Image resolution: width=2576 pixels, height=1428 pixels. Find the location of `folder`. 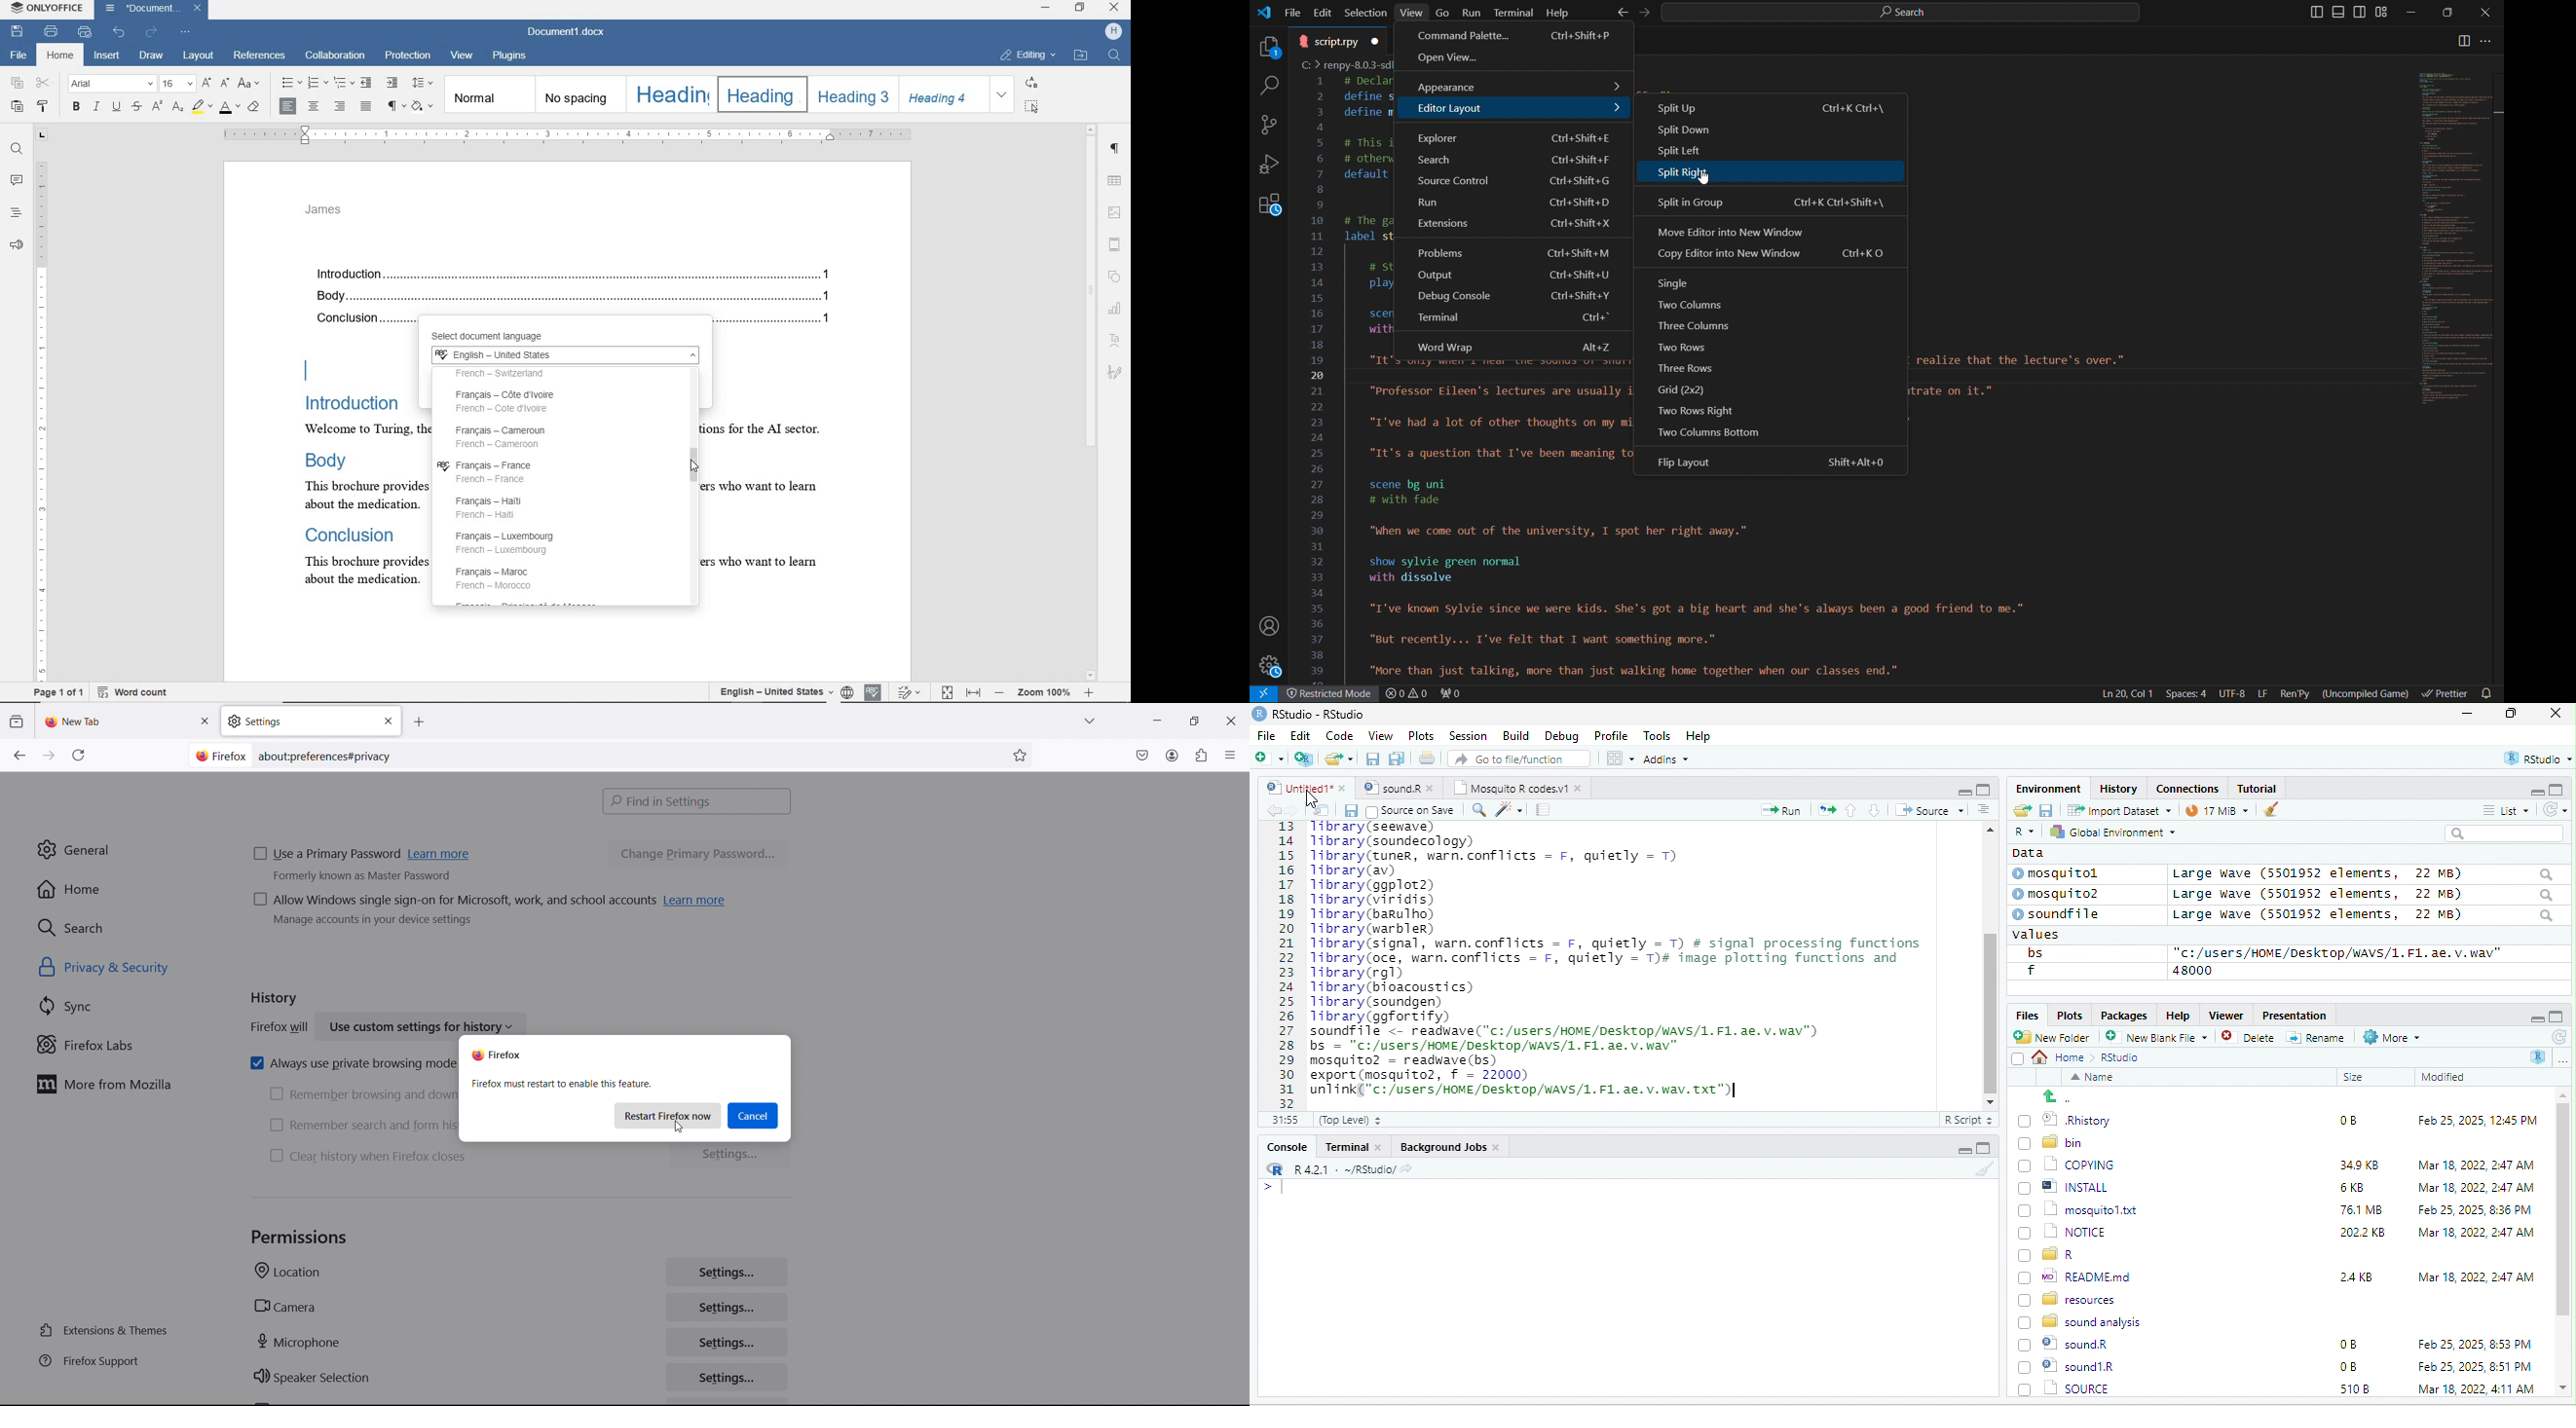

folder is located at coordinates (1341, 758).